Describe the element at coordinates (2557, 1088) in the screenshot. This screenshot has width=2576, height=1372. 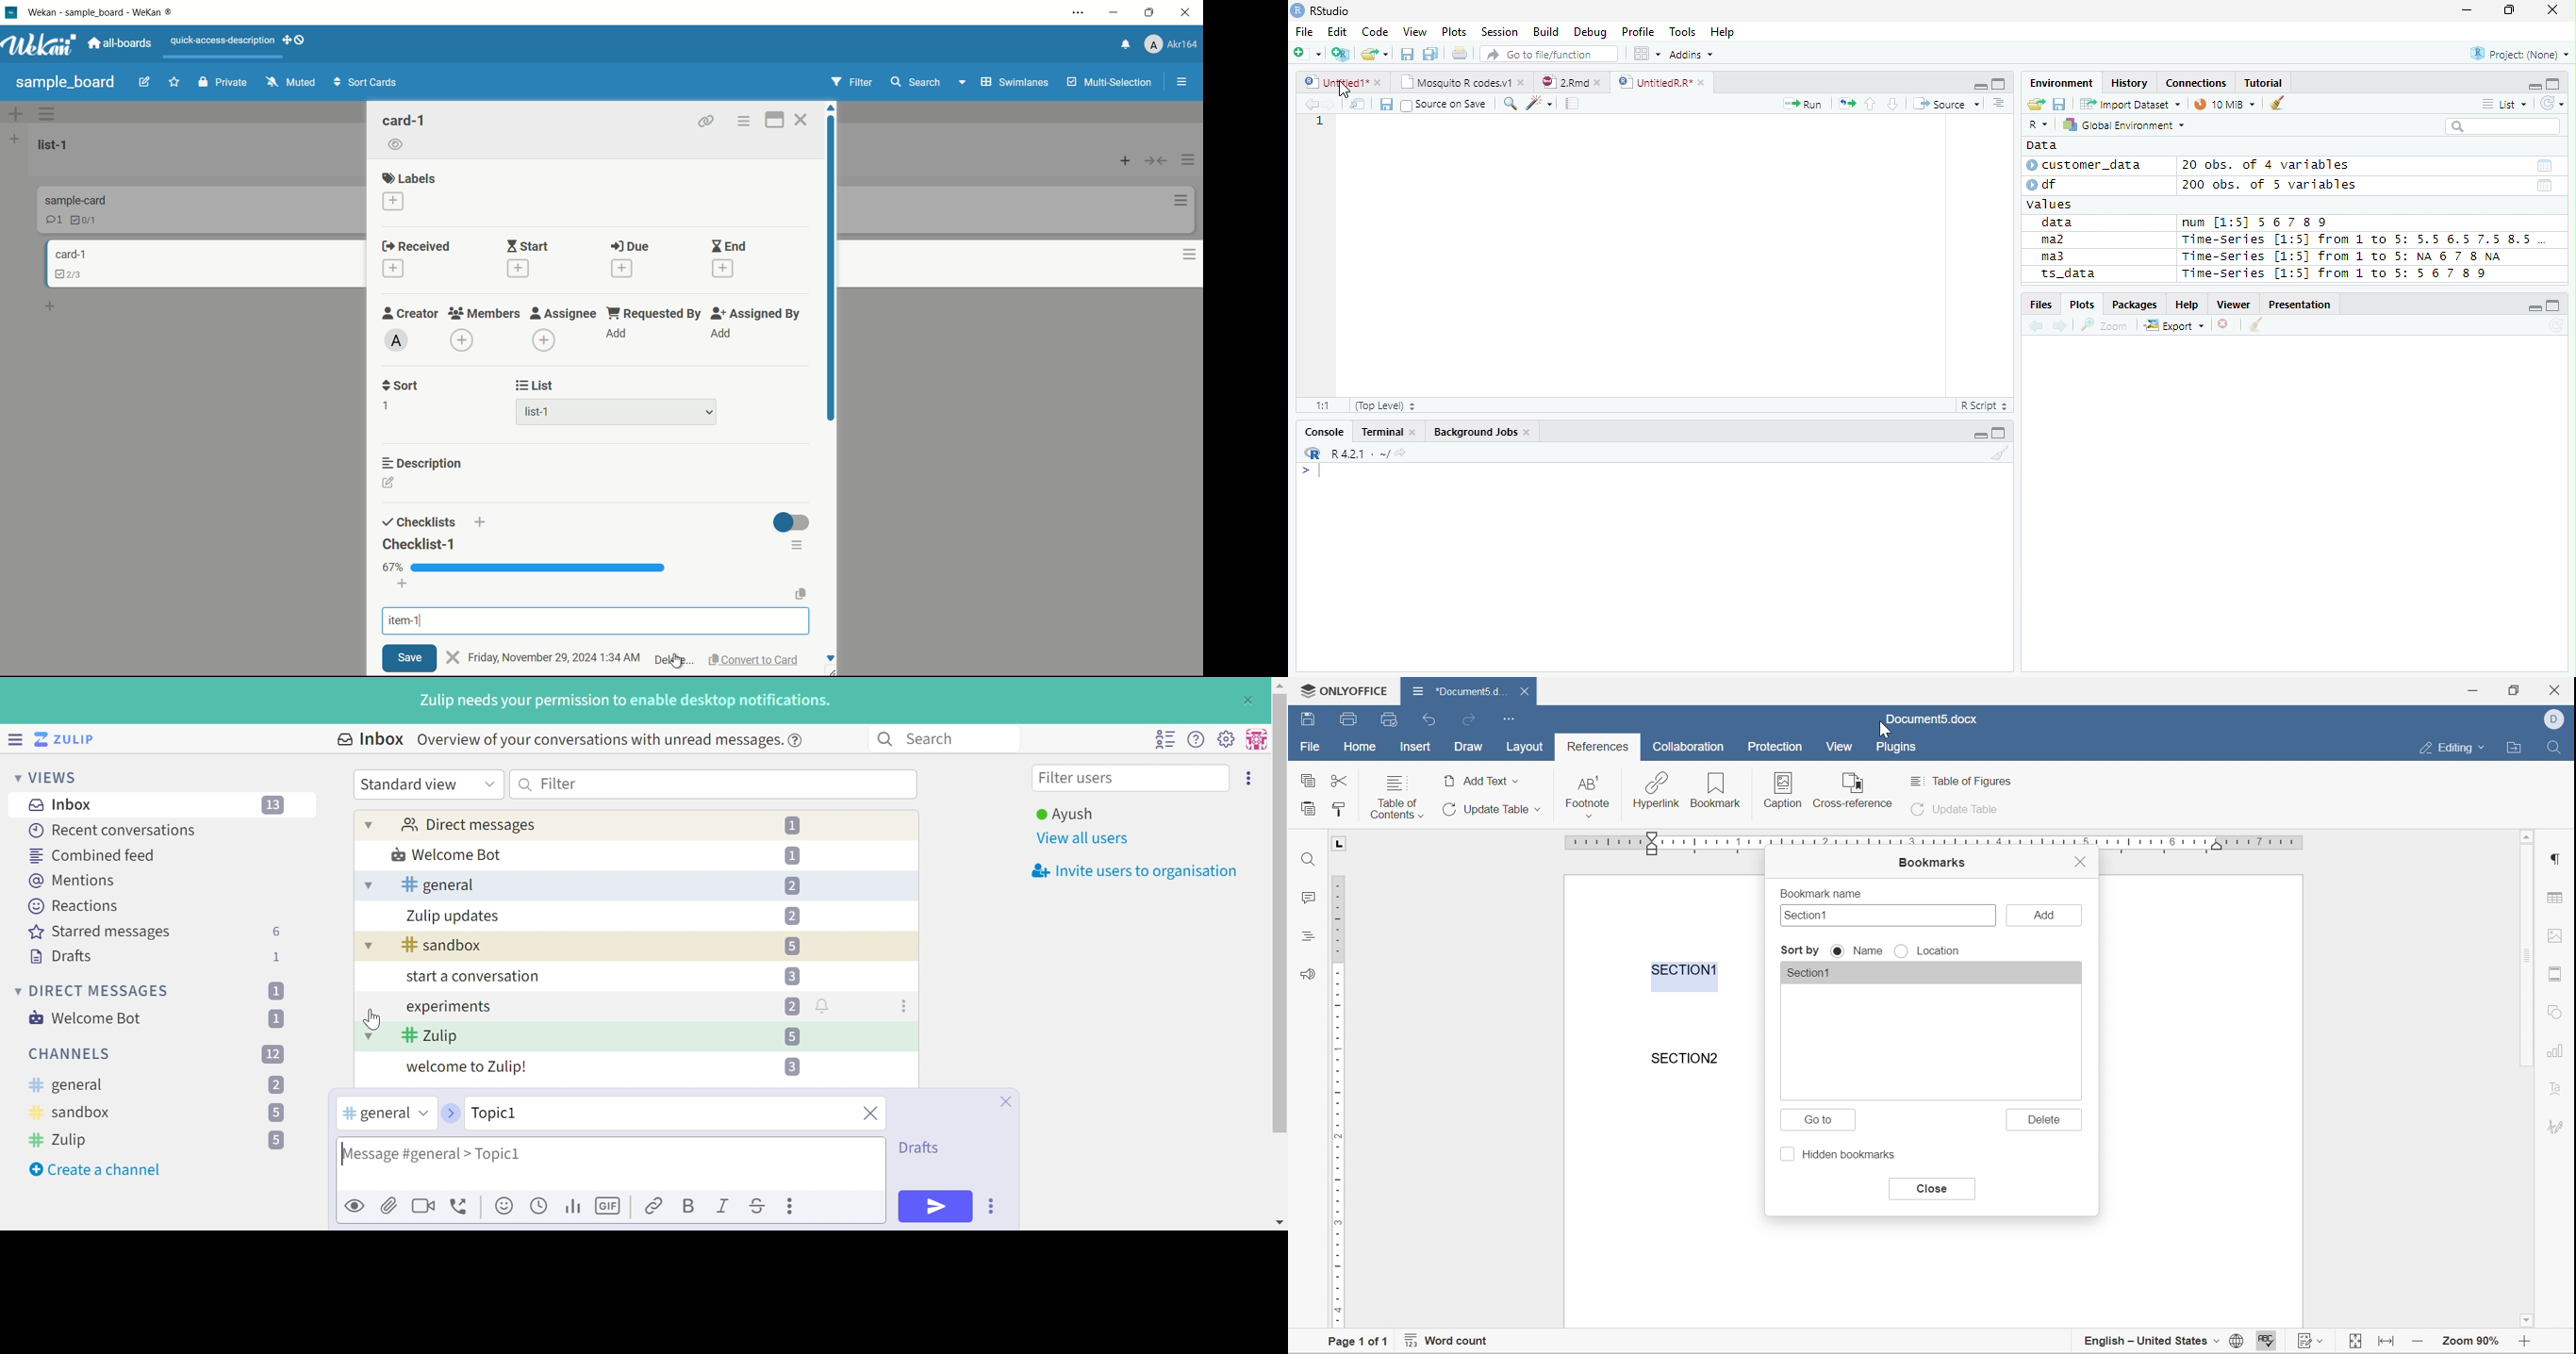
I see `text art settings` at that location.